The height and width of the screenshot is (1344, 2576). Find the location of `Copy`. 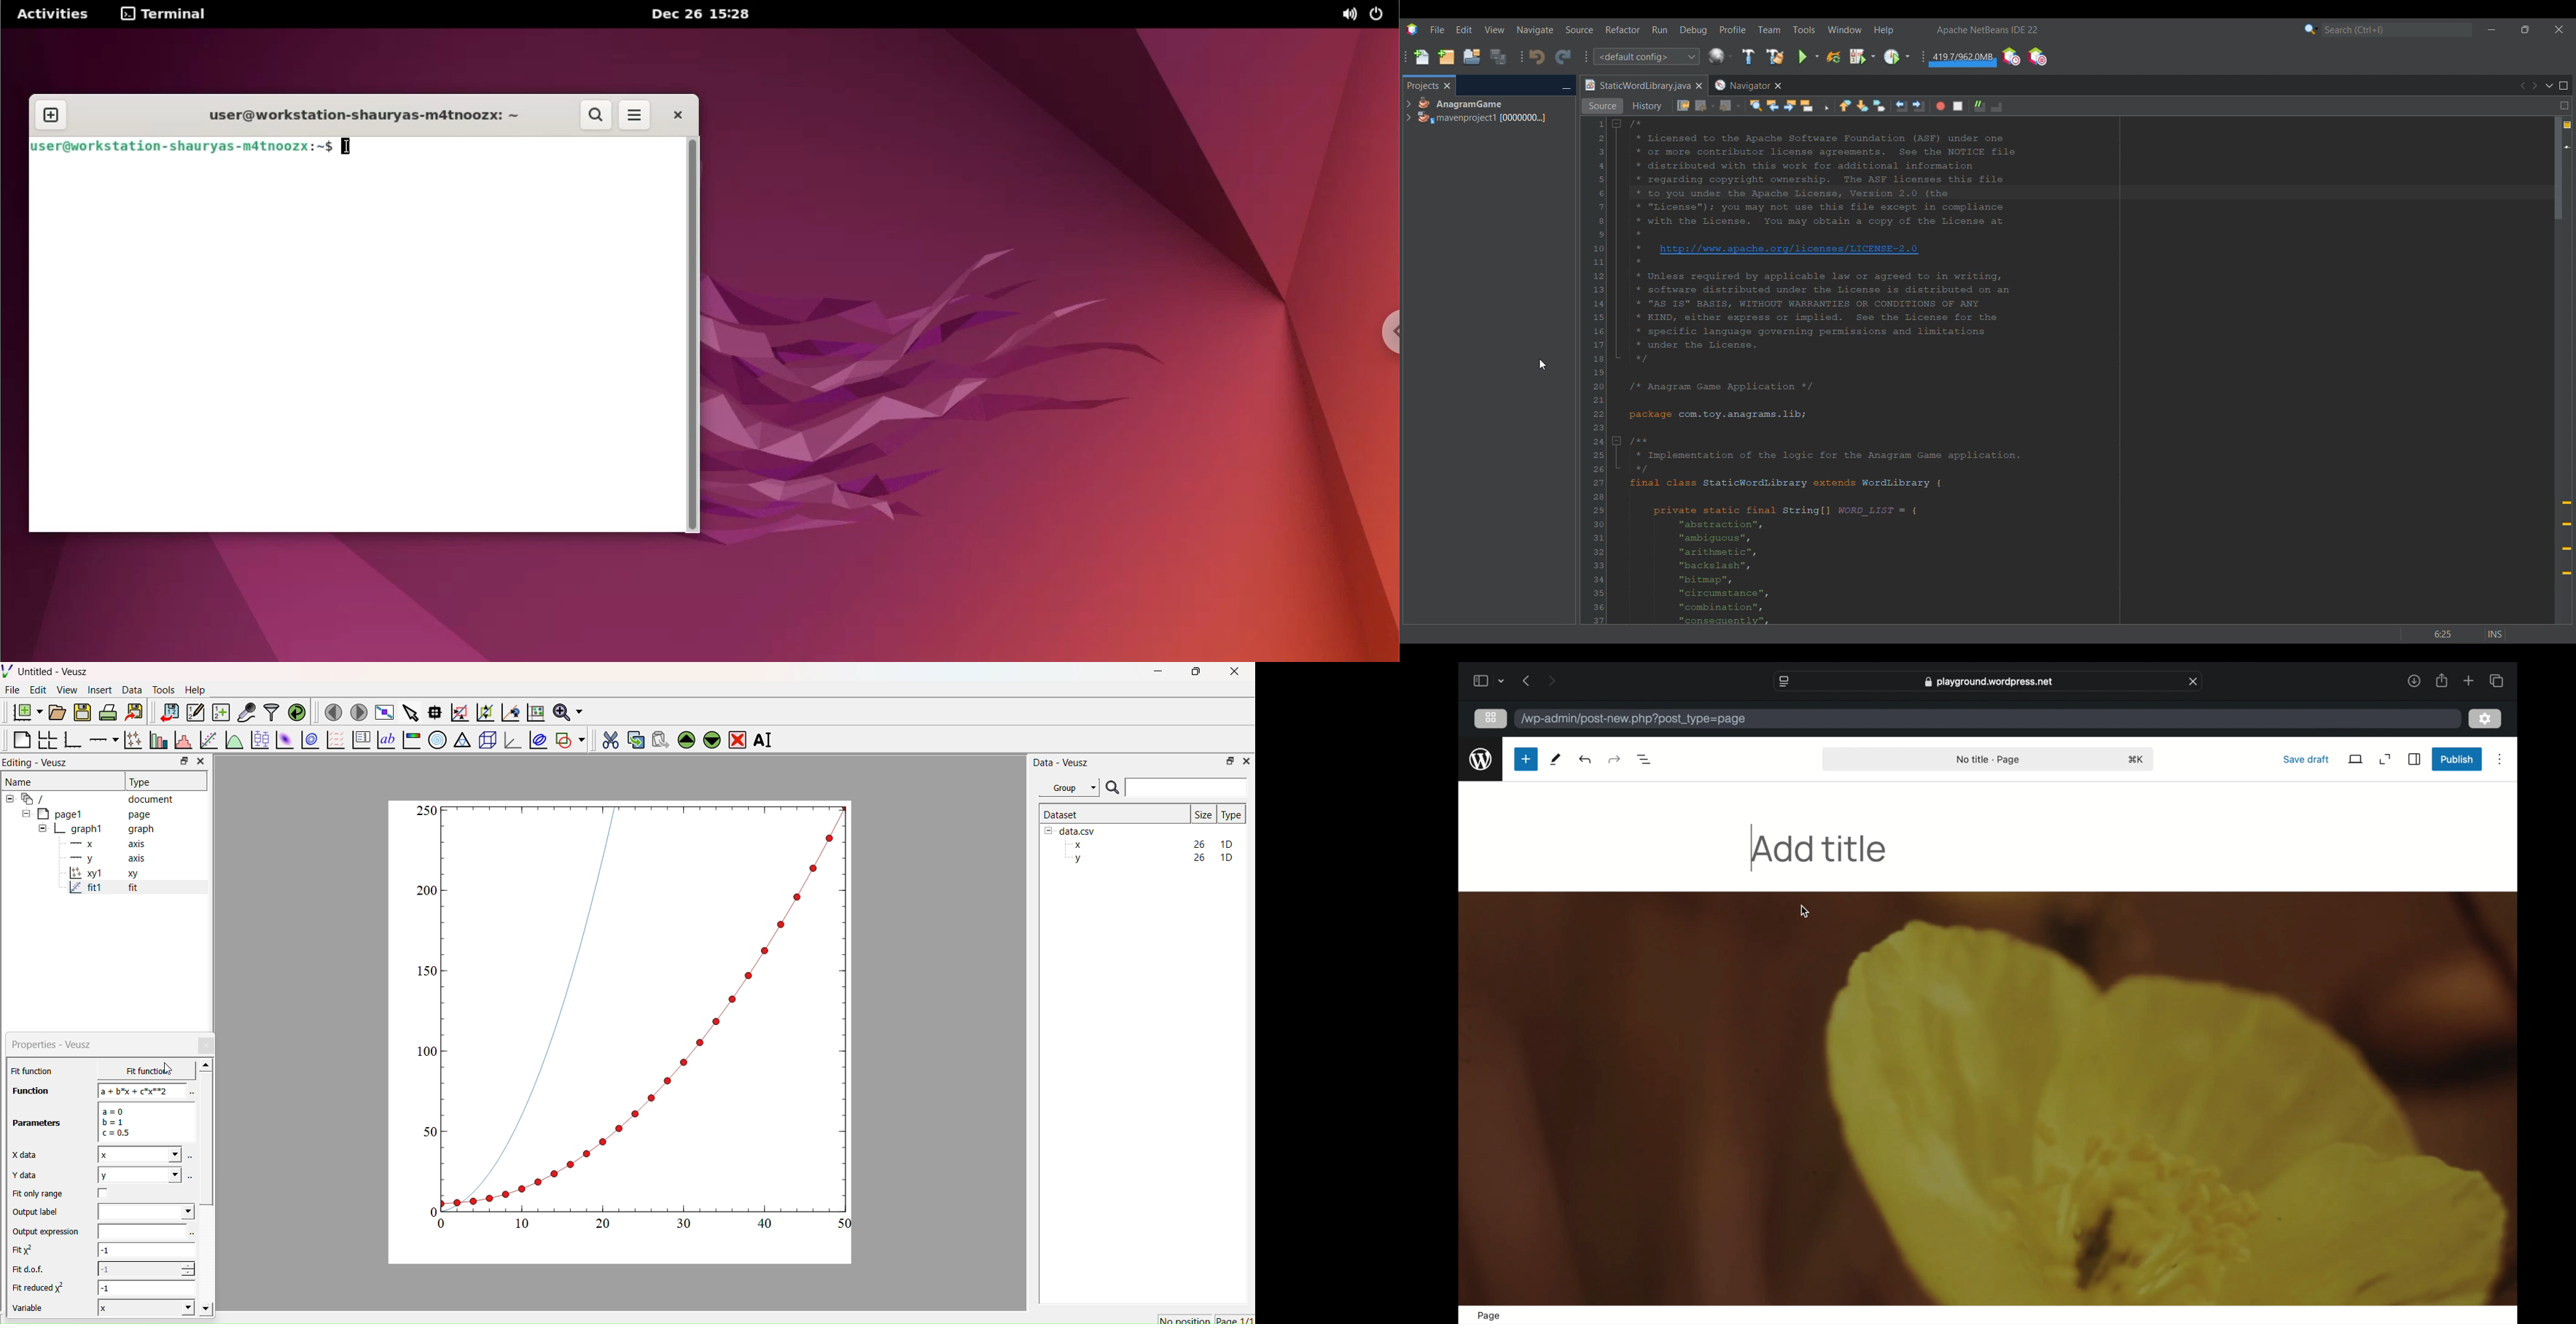

Copy is located at coordinates (632, 739).